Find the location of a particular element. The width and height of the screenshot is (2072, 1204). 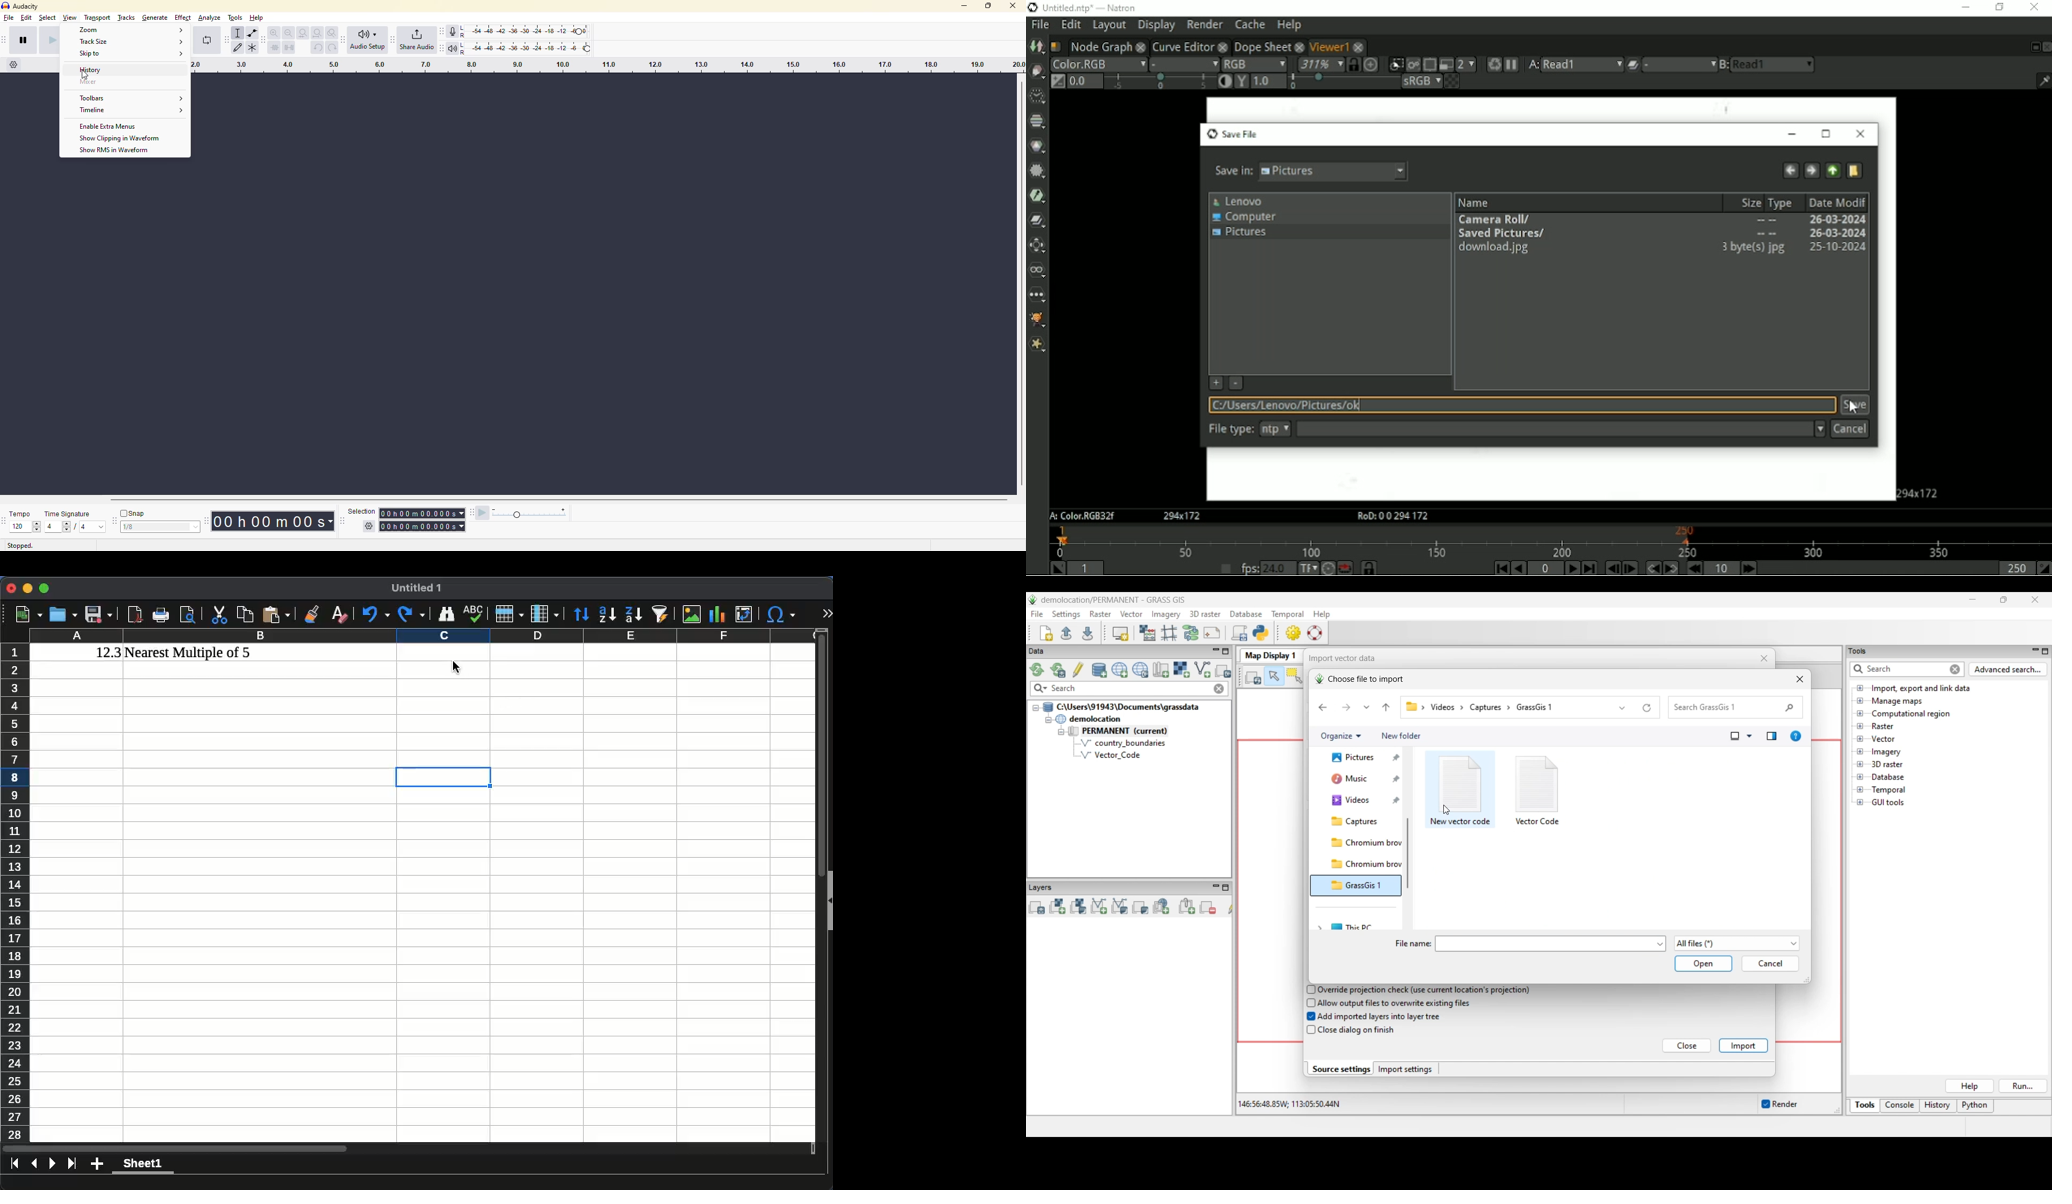

track size is located at coordinates (131, 42).